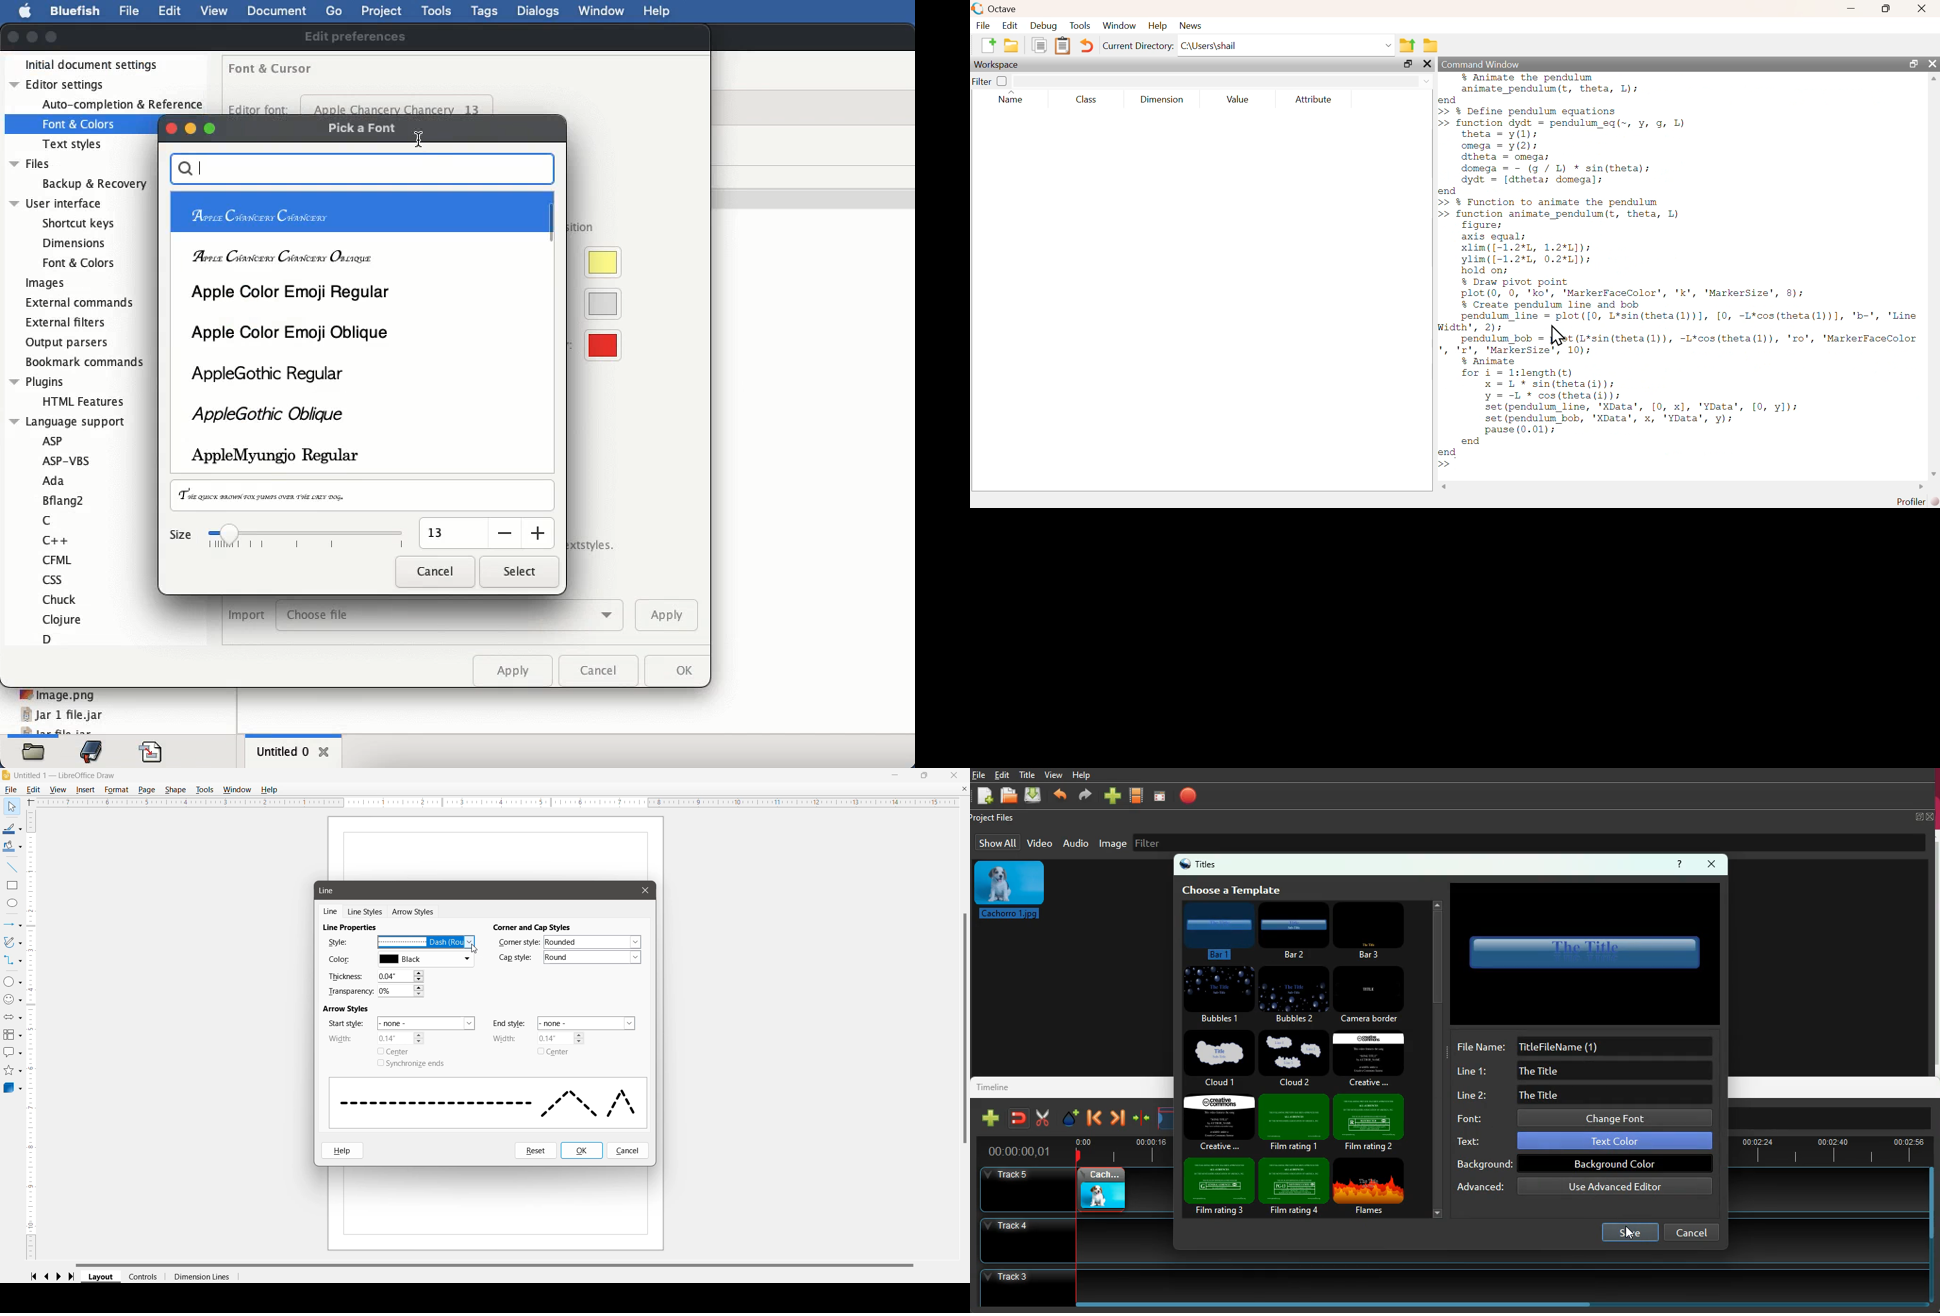  What do you see at coordinates (270, 789) in the screenshot?
I see `Help` at bounding box center [270, 789].